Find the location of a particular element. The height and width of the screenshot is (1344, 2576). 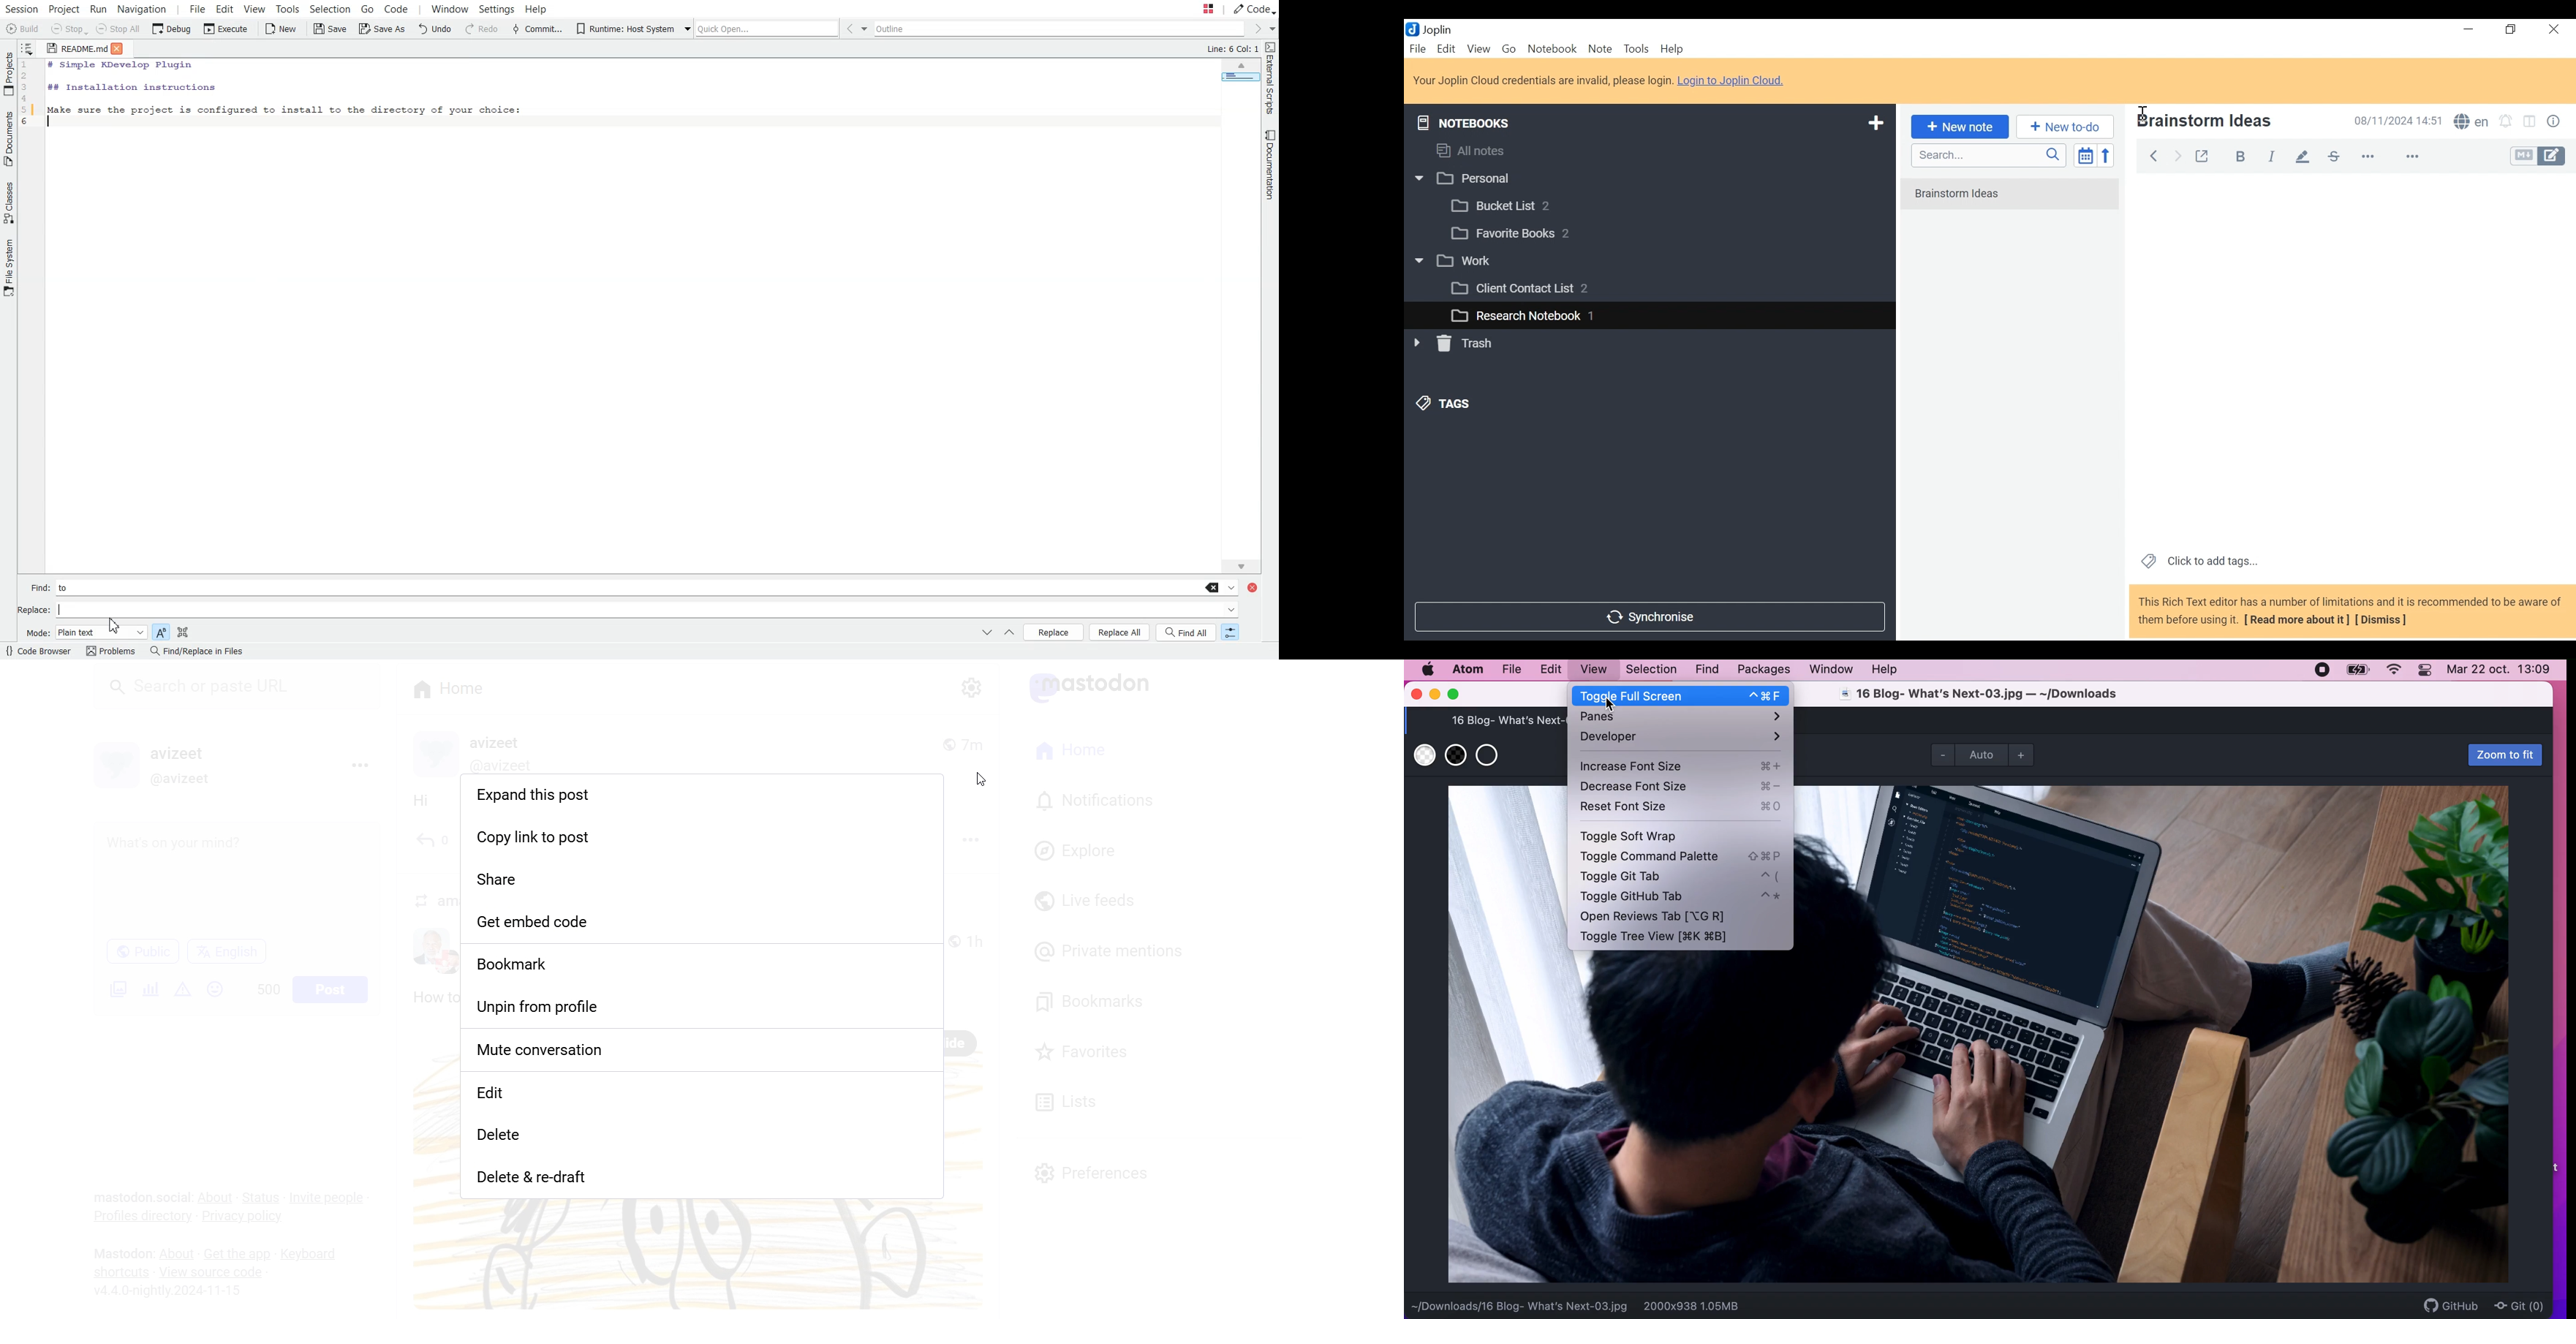

## Installation instructions is located at coordinates (131, 87).